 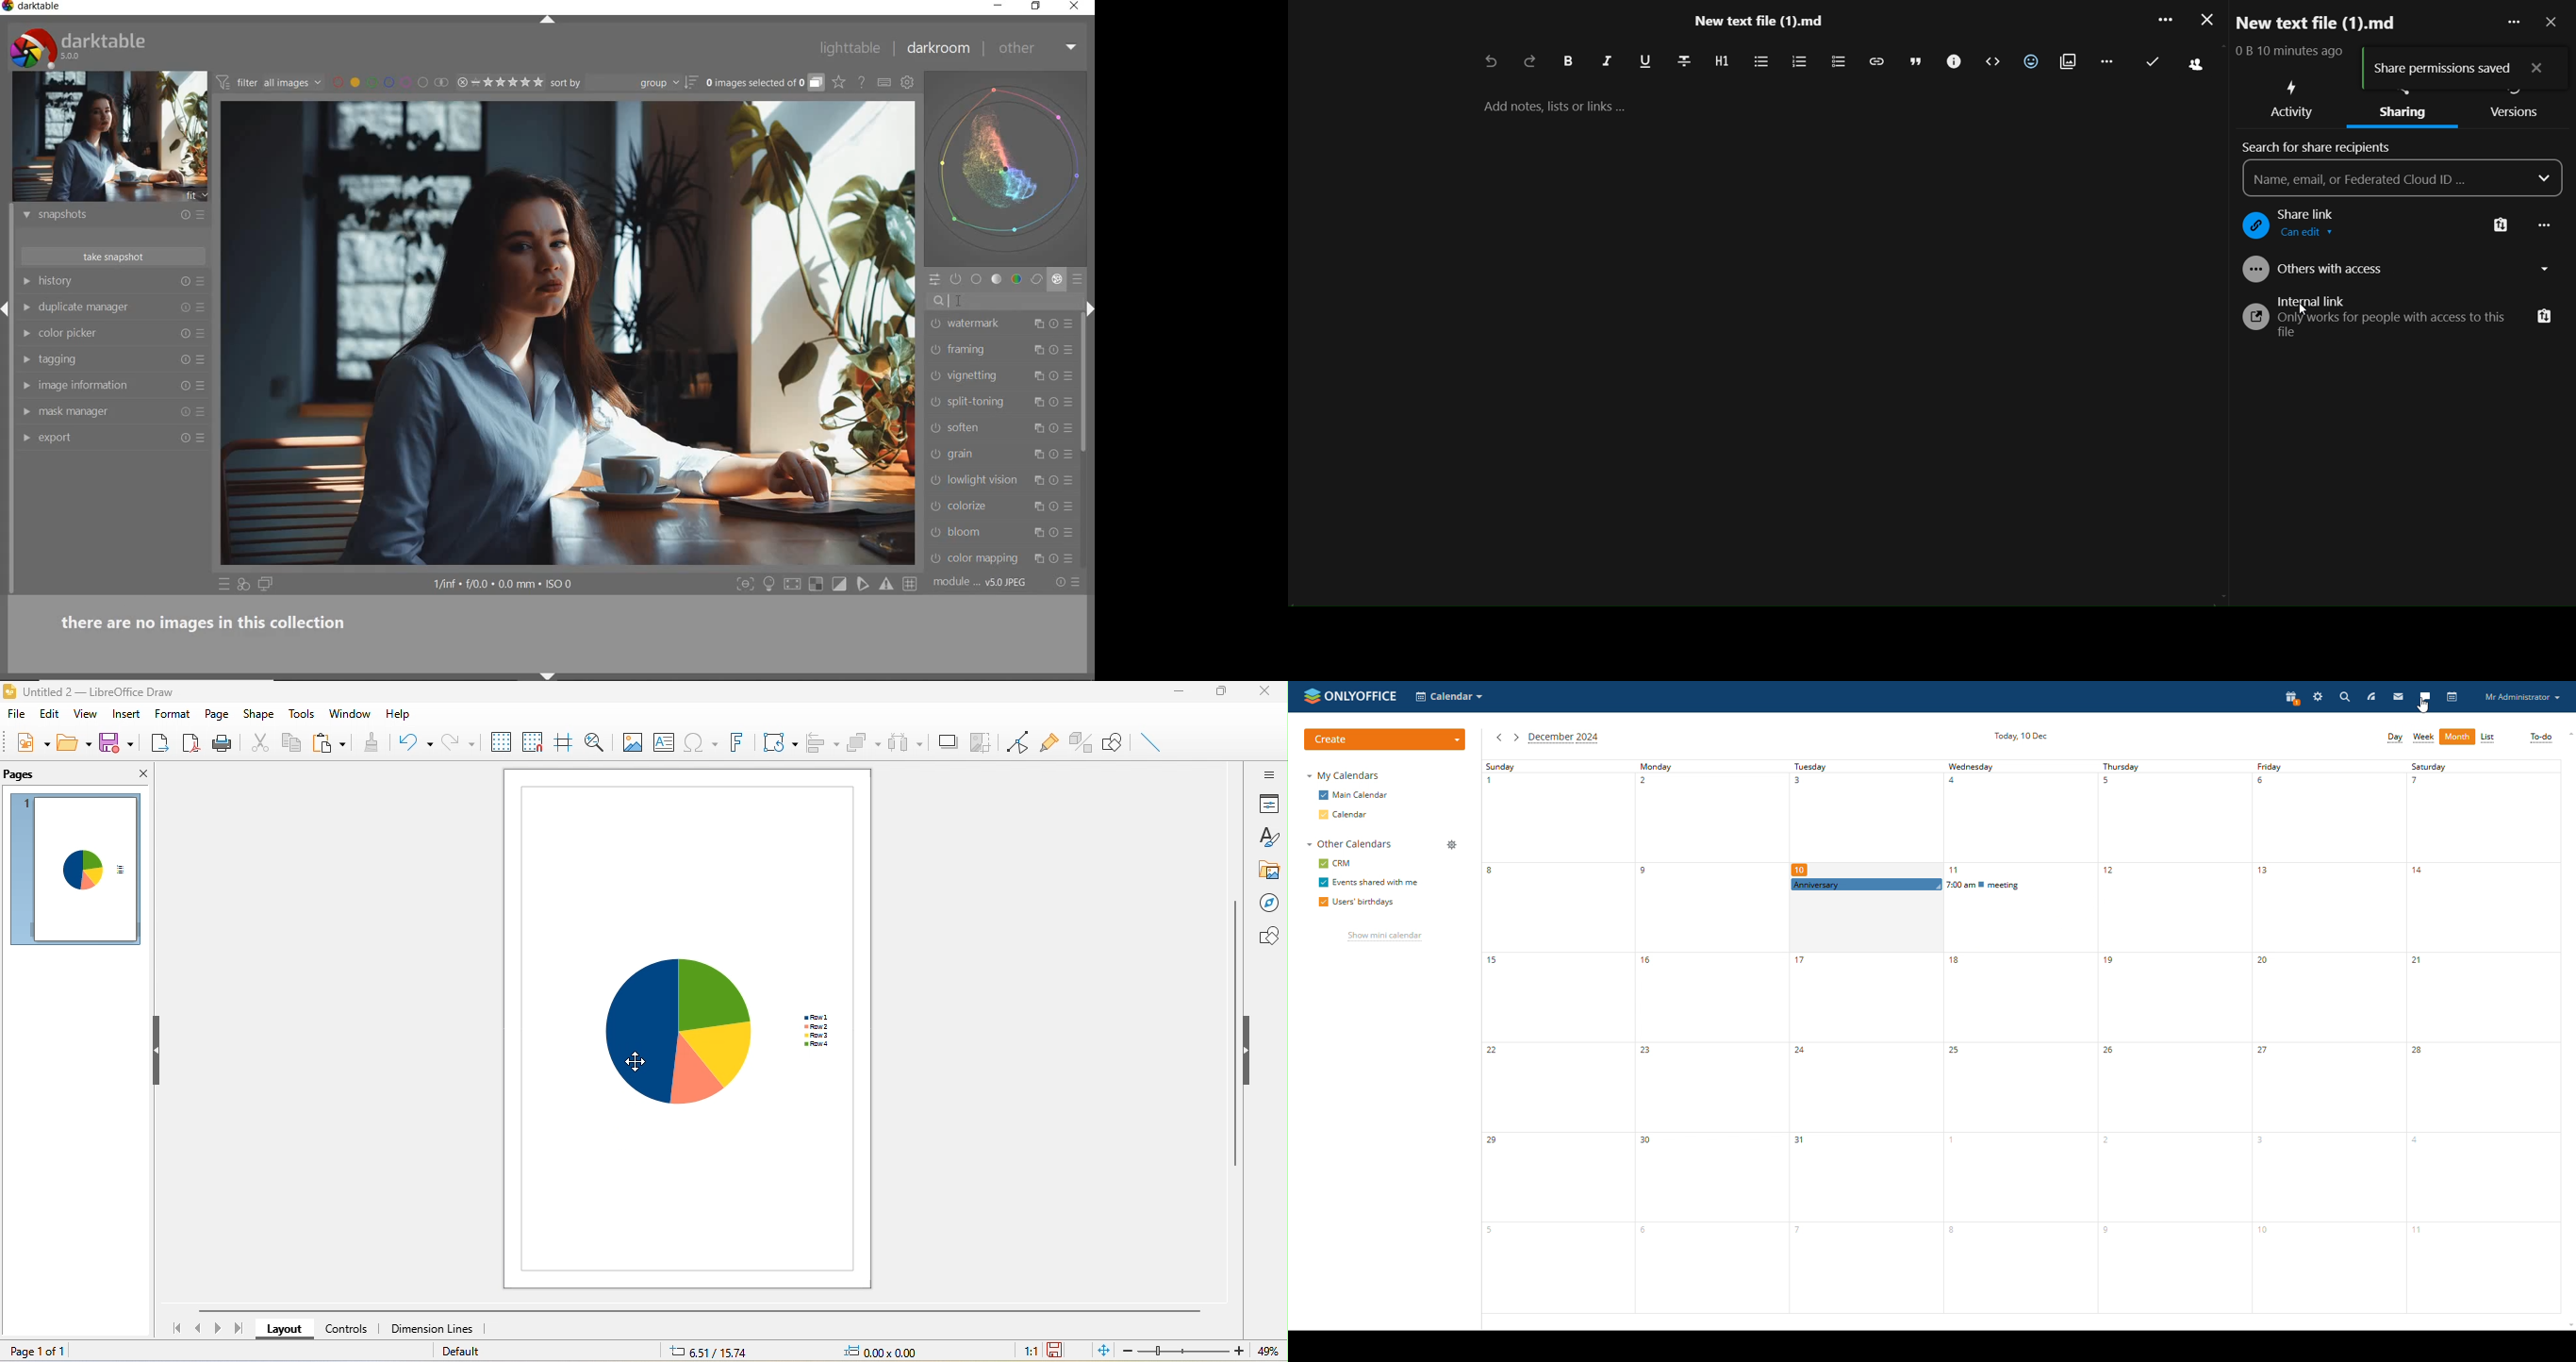 What do you see at coordinates (119, 744) in the screenshot?
I see `save` at bounding box center [119, 744].